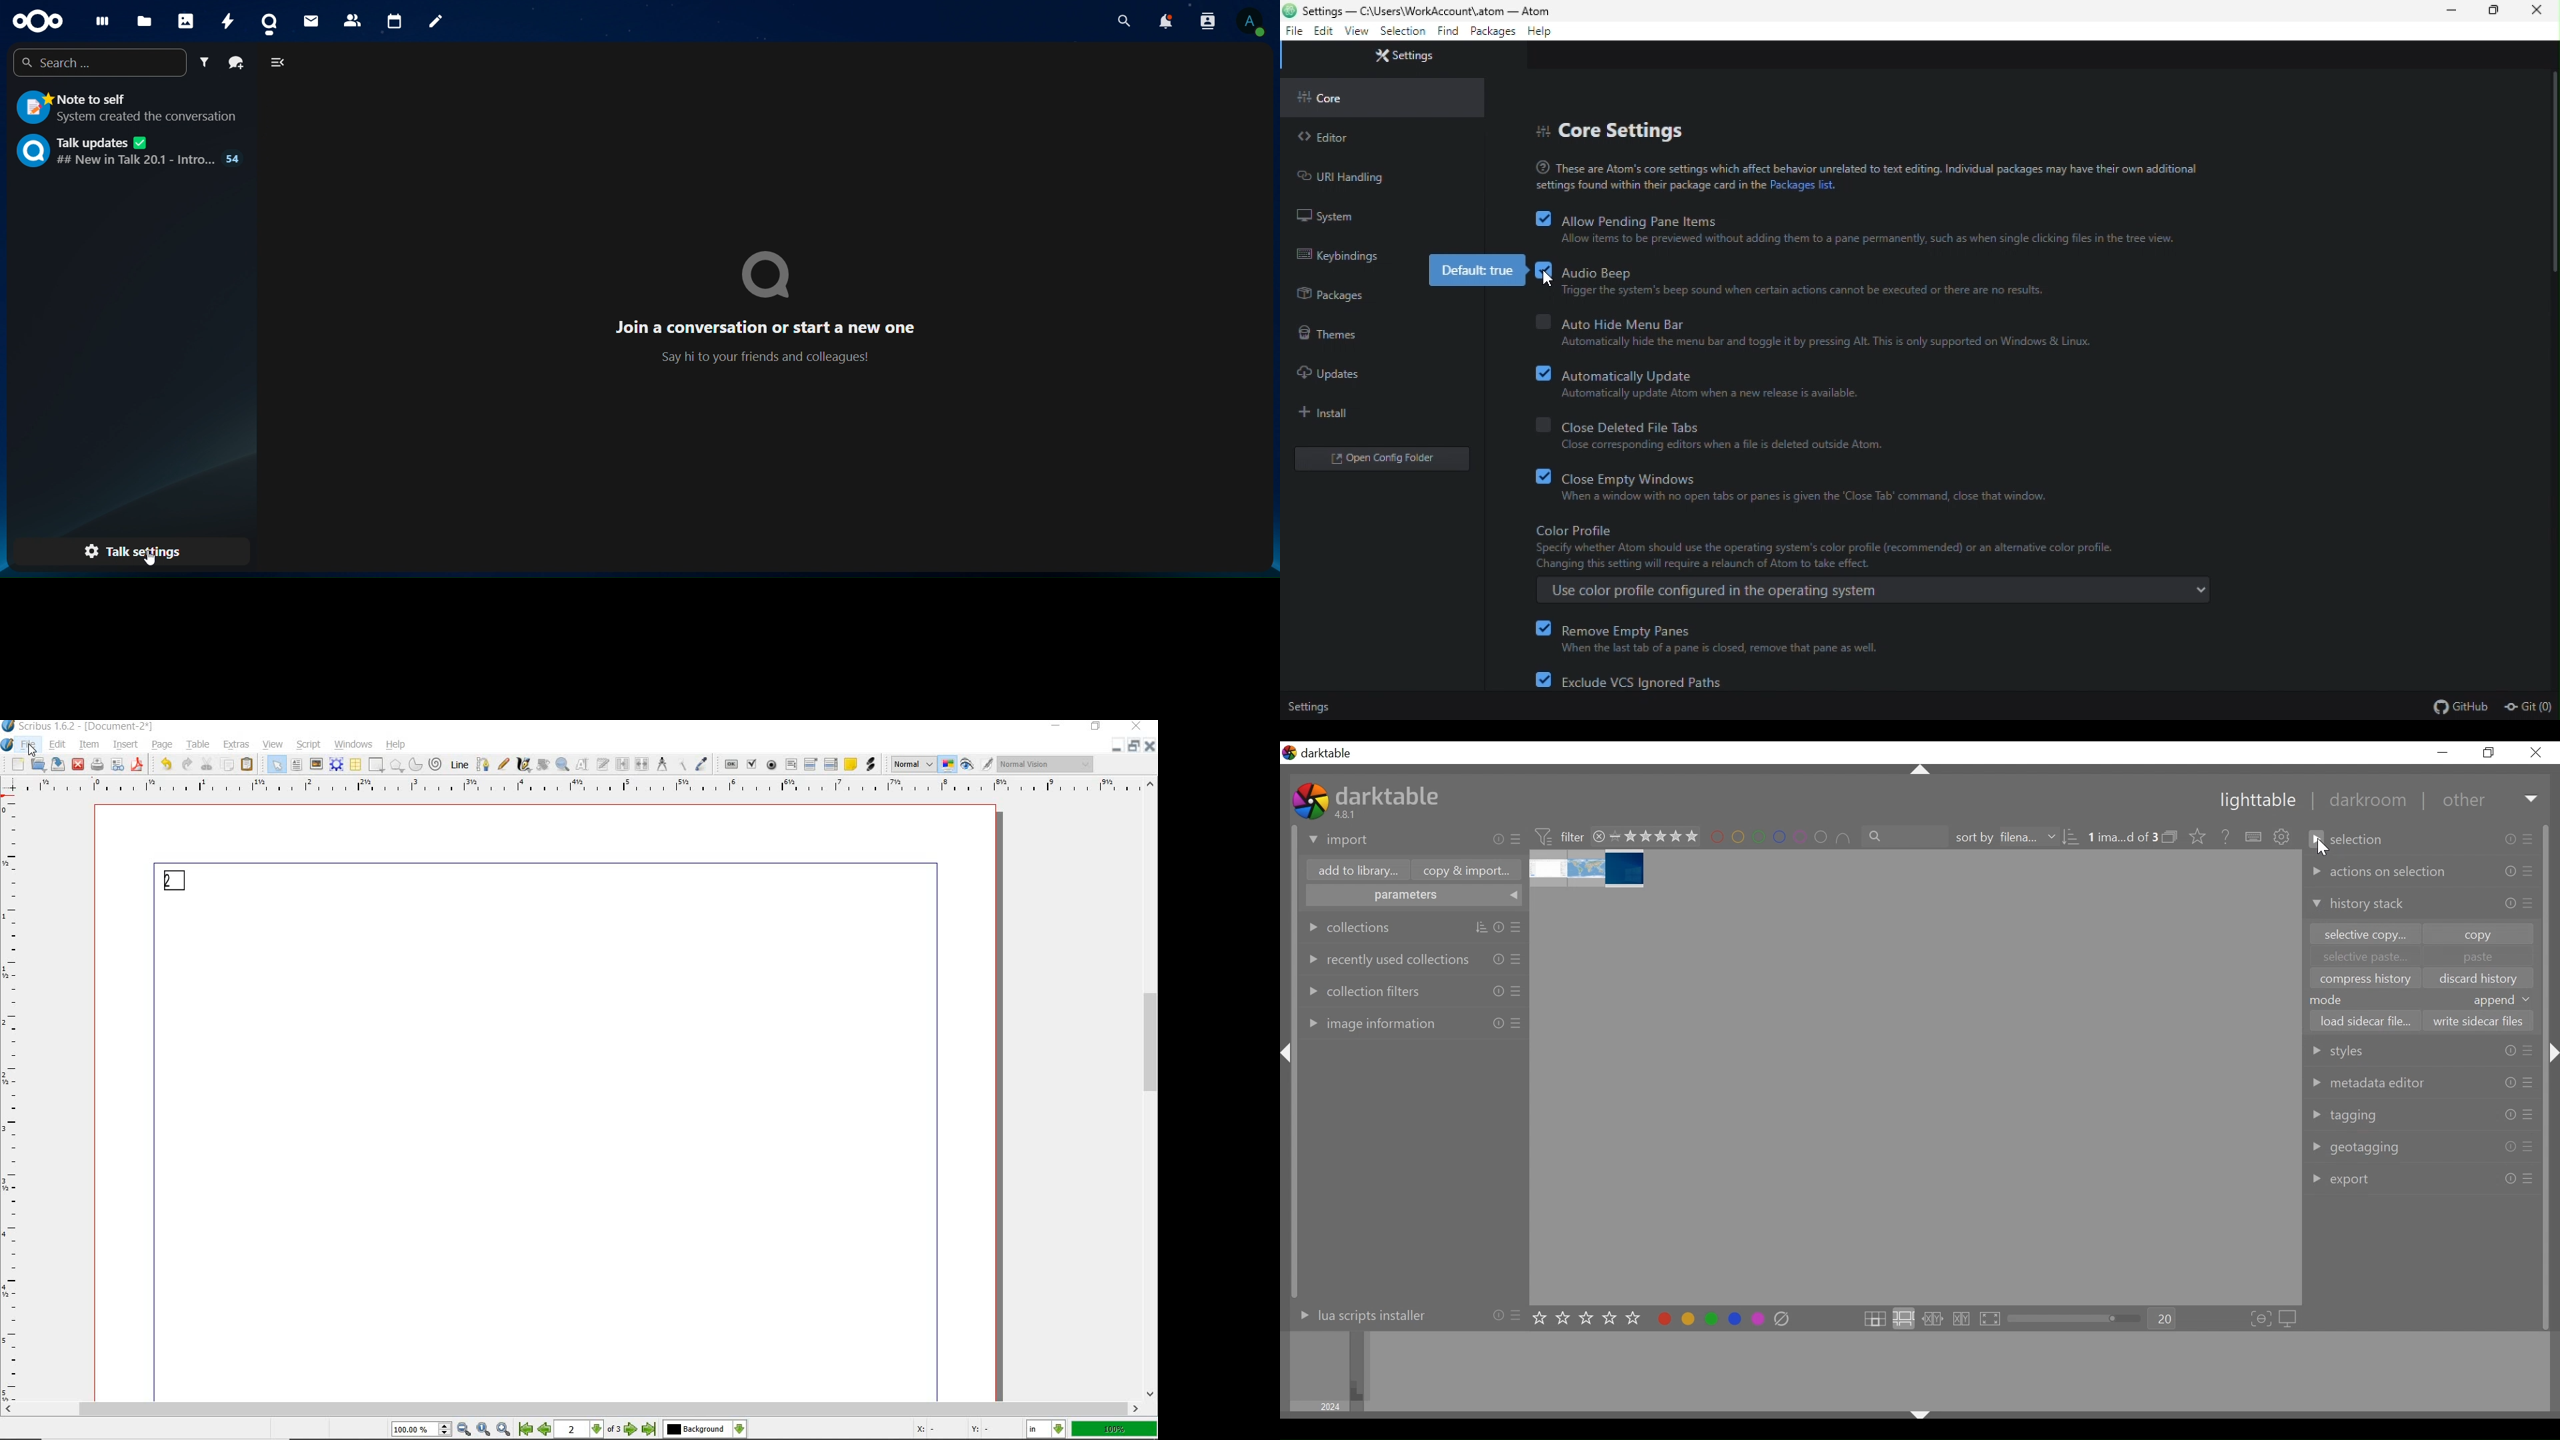 The image size is (2576, 1456). What do you see at coordinates (137, 765) in the screenshot?
I see `save as pdf` at bounding box center [137, 765].